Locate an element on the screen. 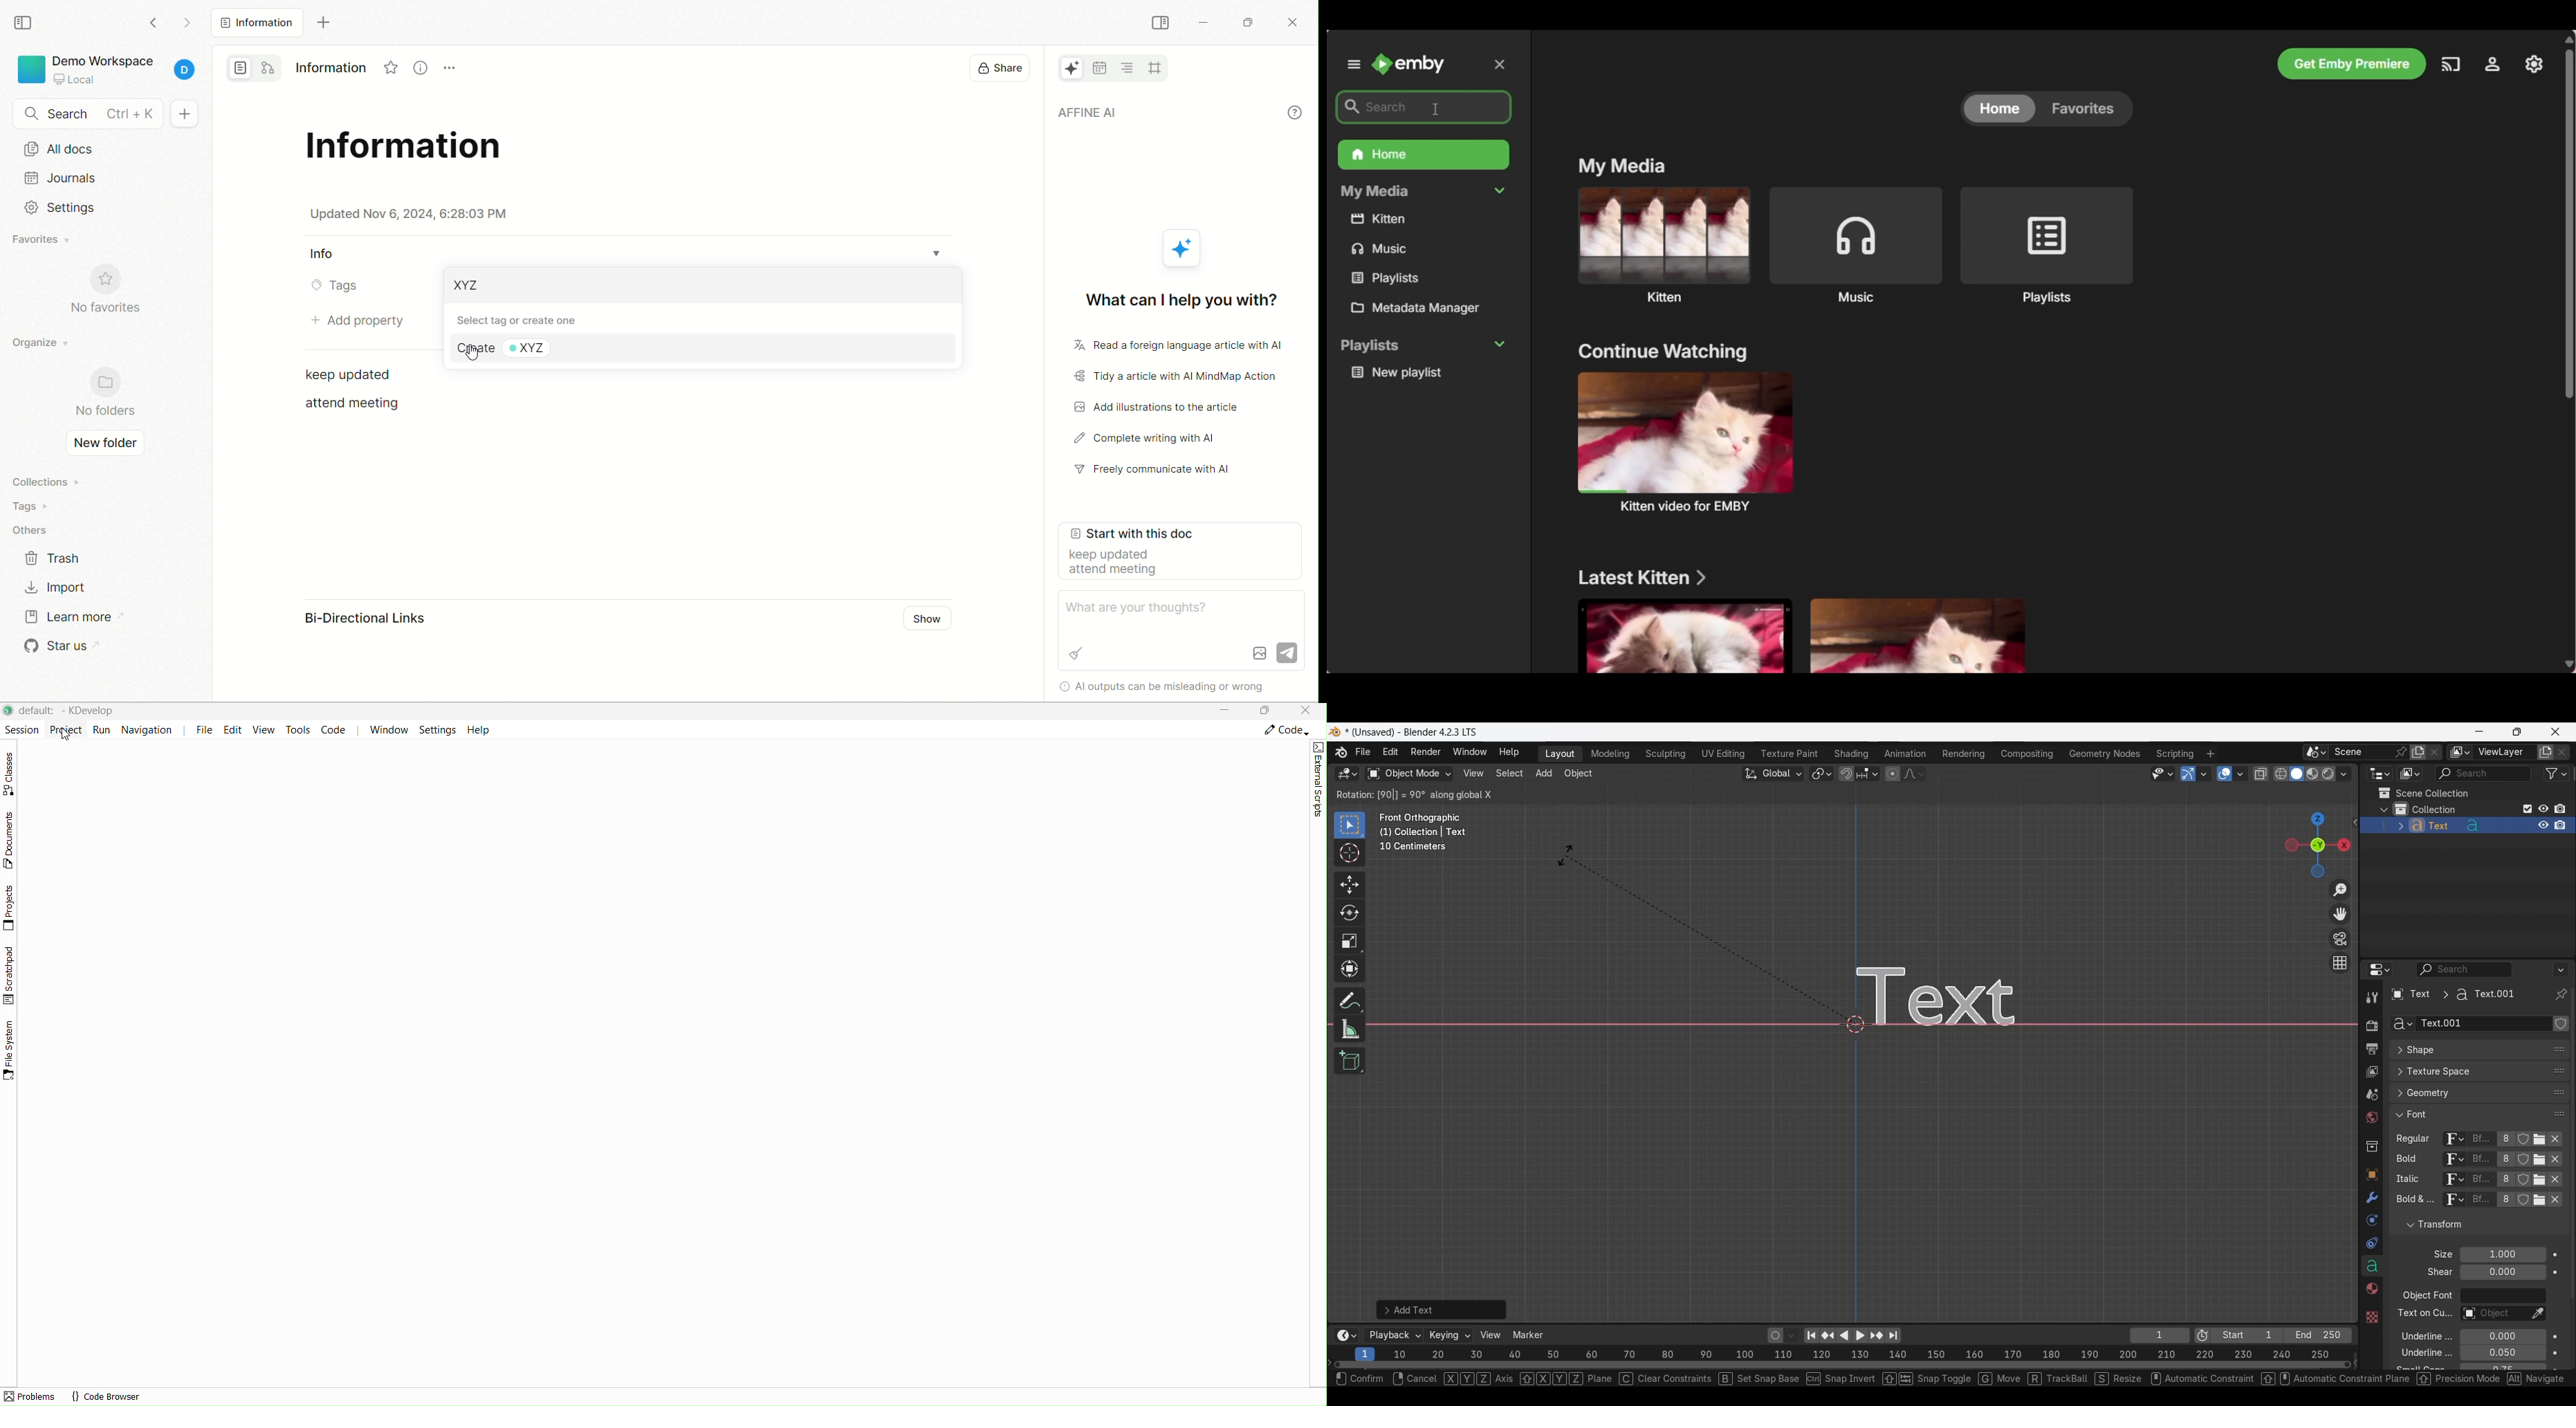 The width and height of the screenshot is (2576, 1428). go back is located at coordinates (155, 27).